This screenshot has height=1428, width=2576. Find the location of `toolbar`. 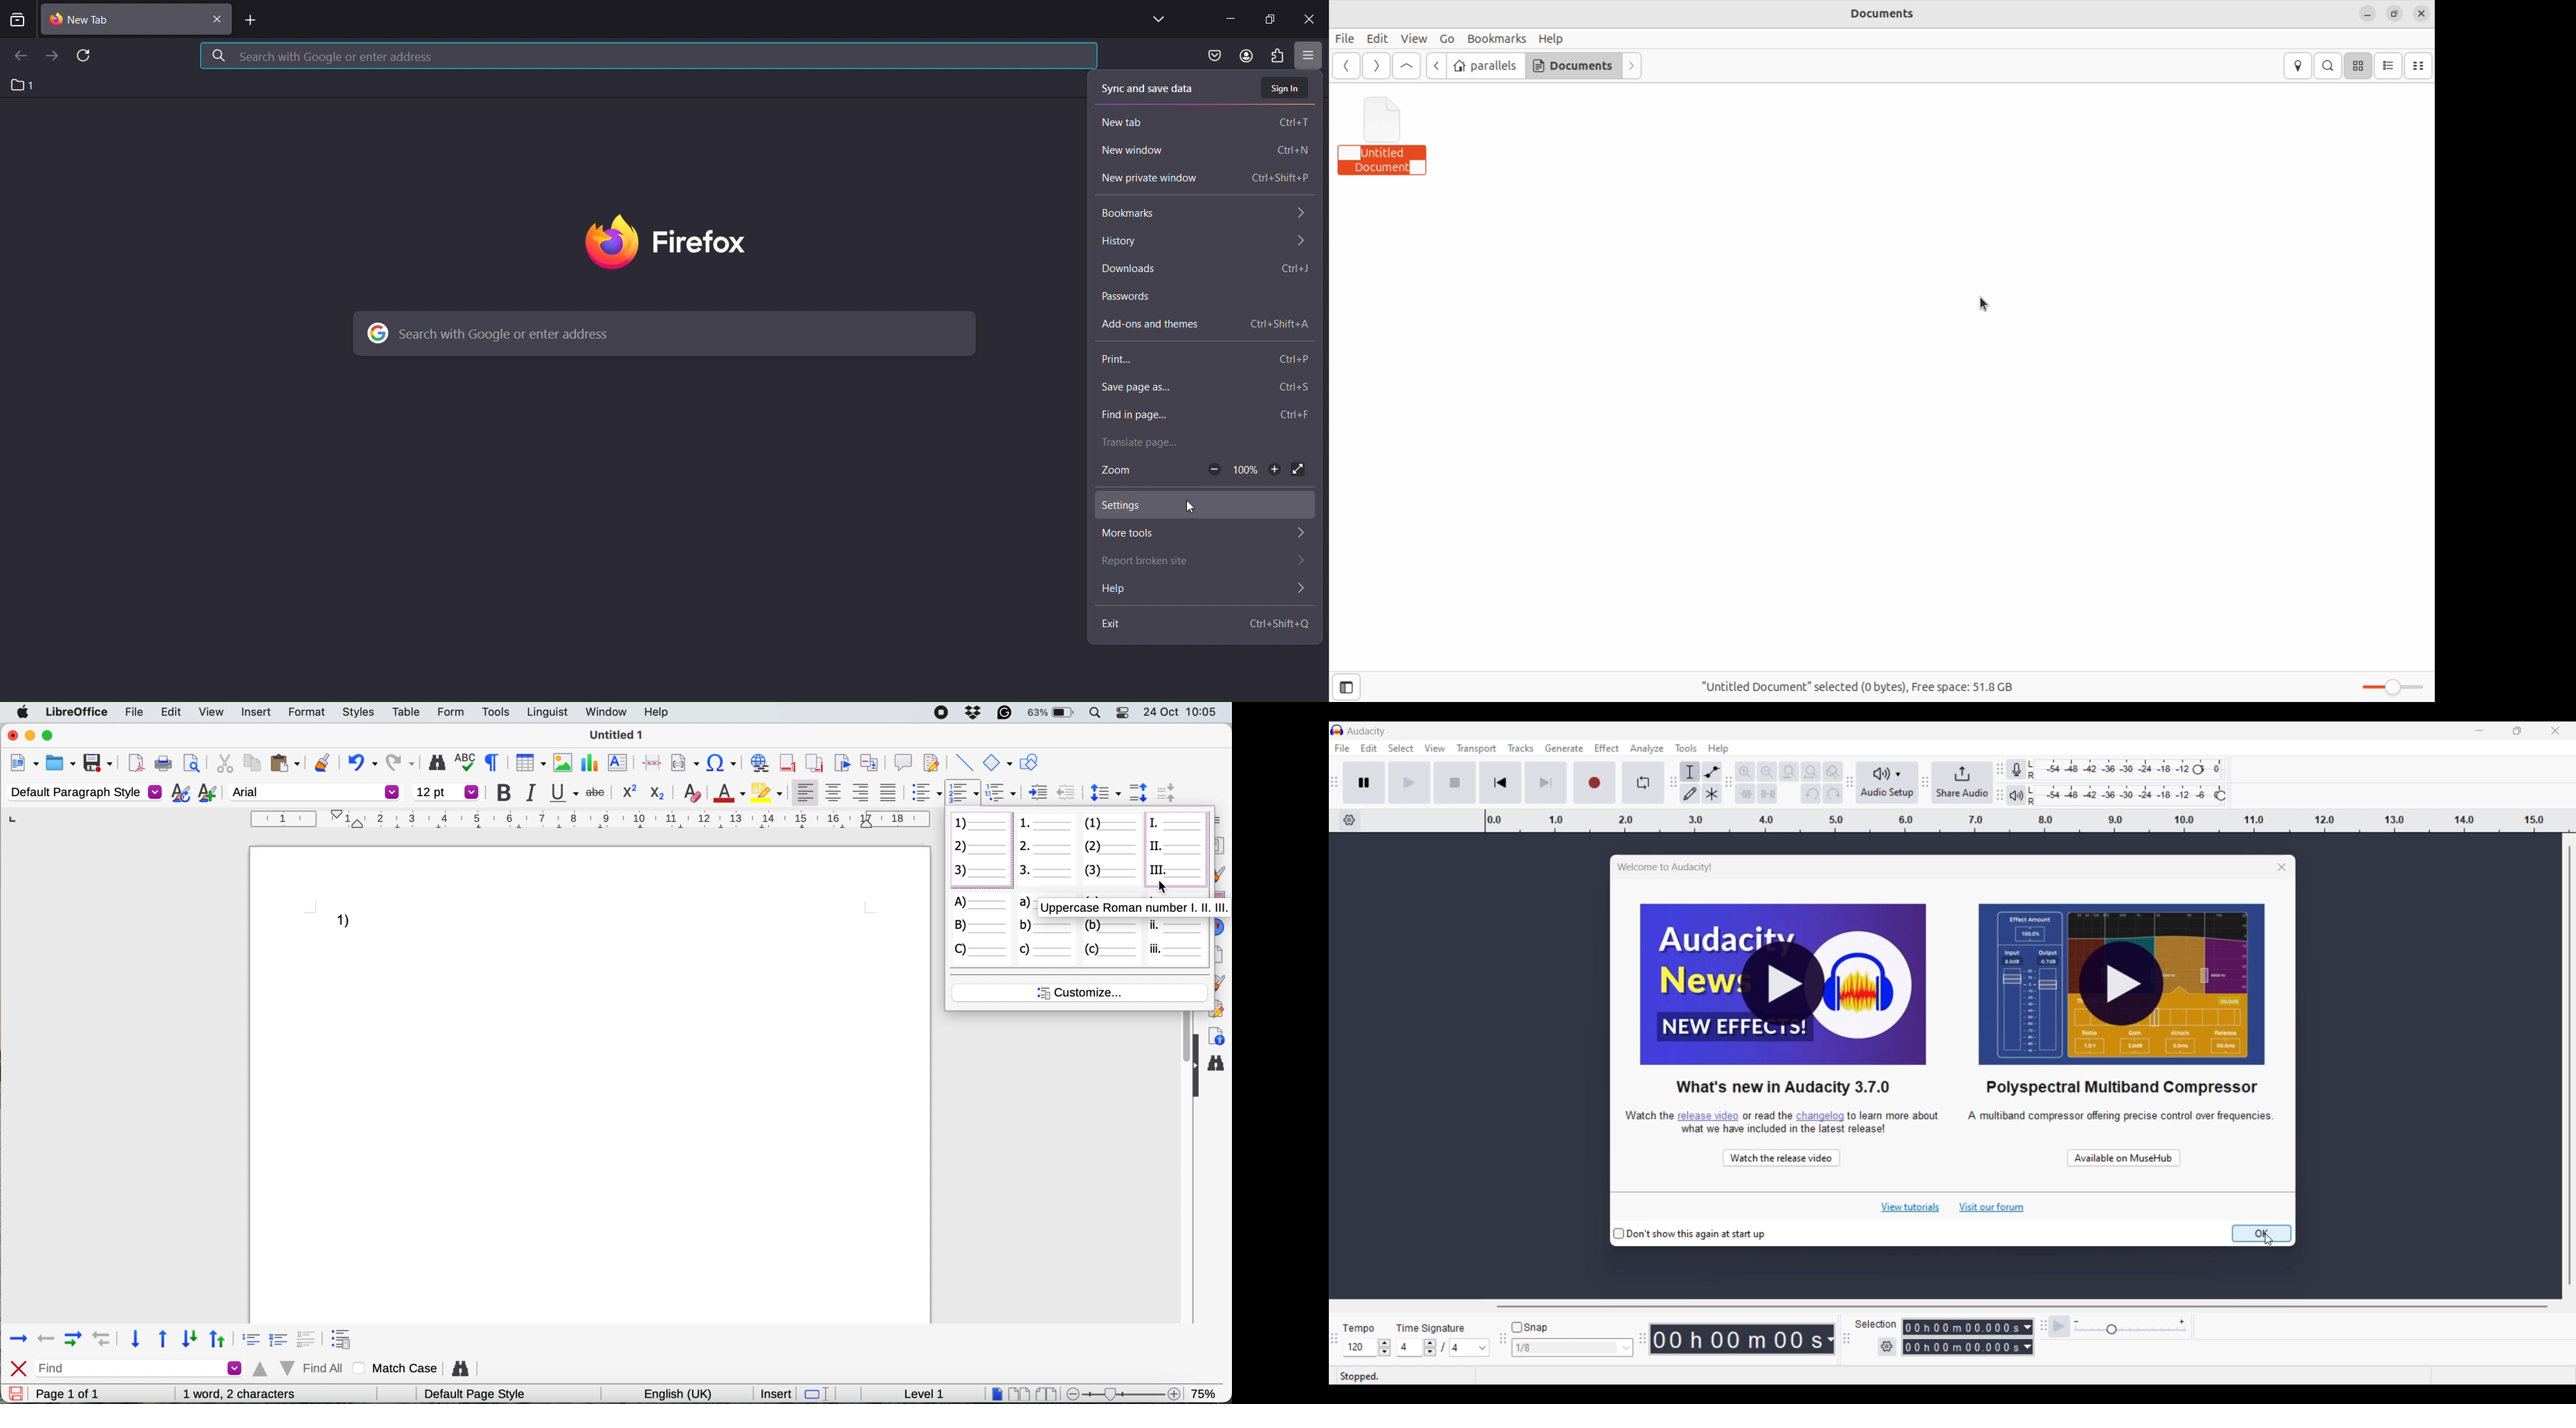

toolbar is located at coordinates (1337, 1339).